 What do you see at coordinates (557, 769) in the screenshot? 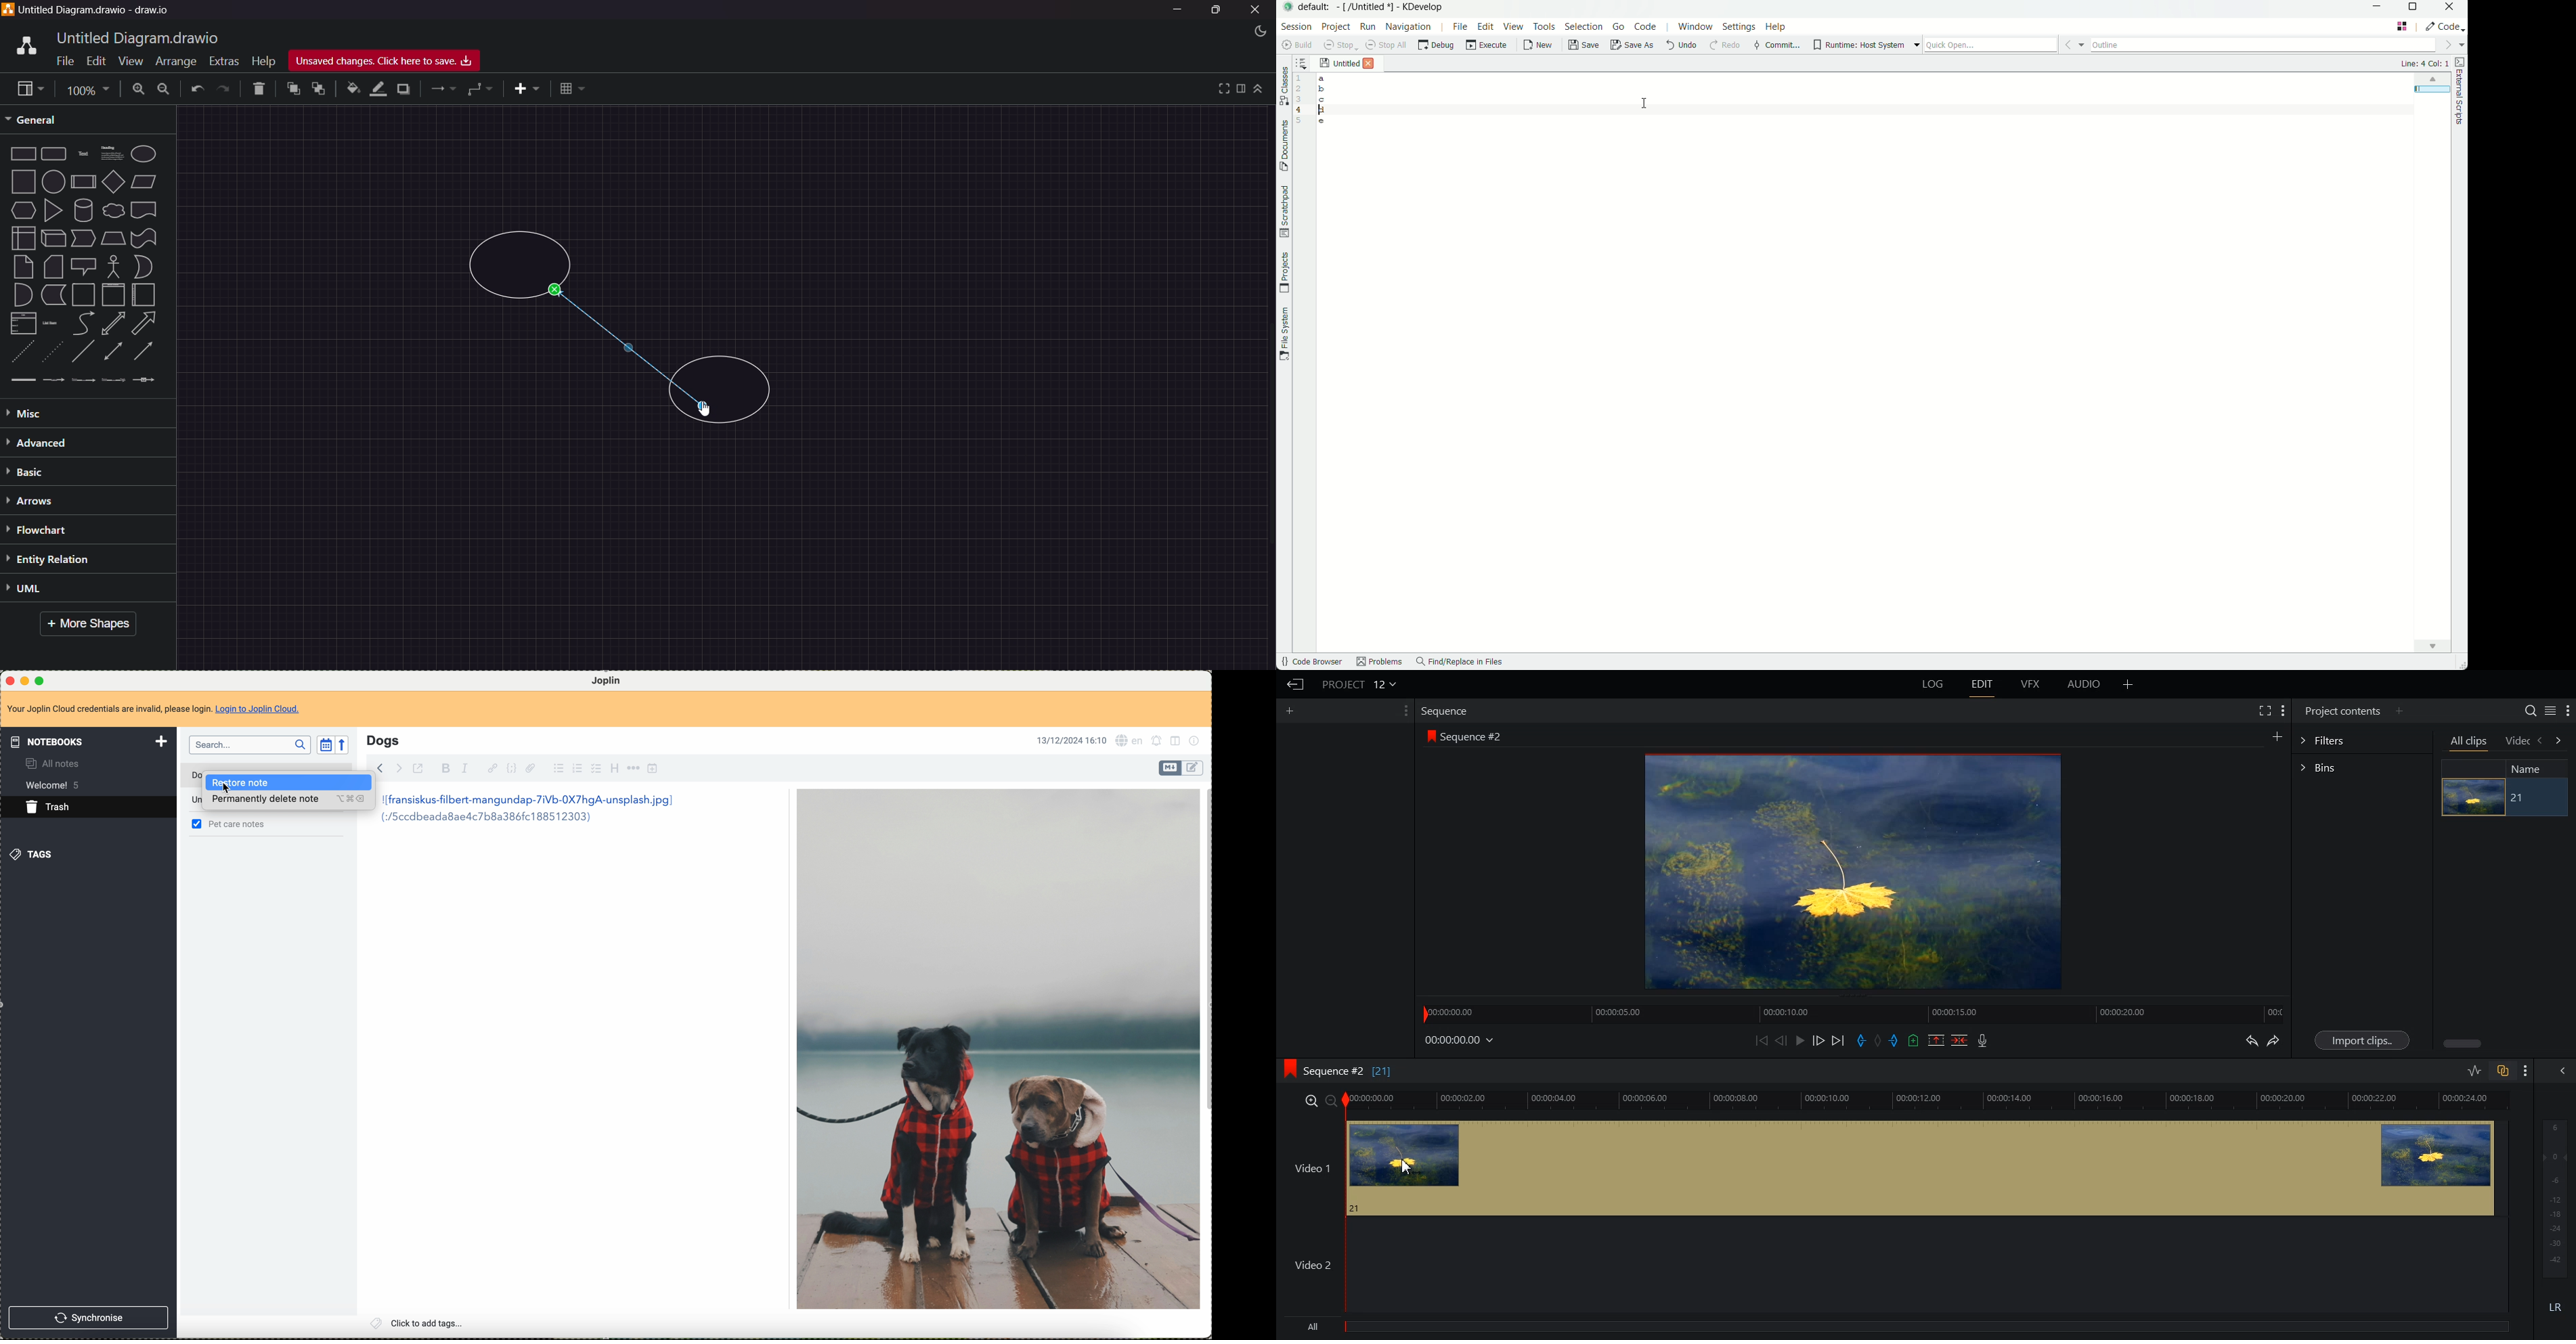
I see `bulleted list` at bounding box center [557, 769].